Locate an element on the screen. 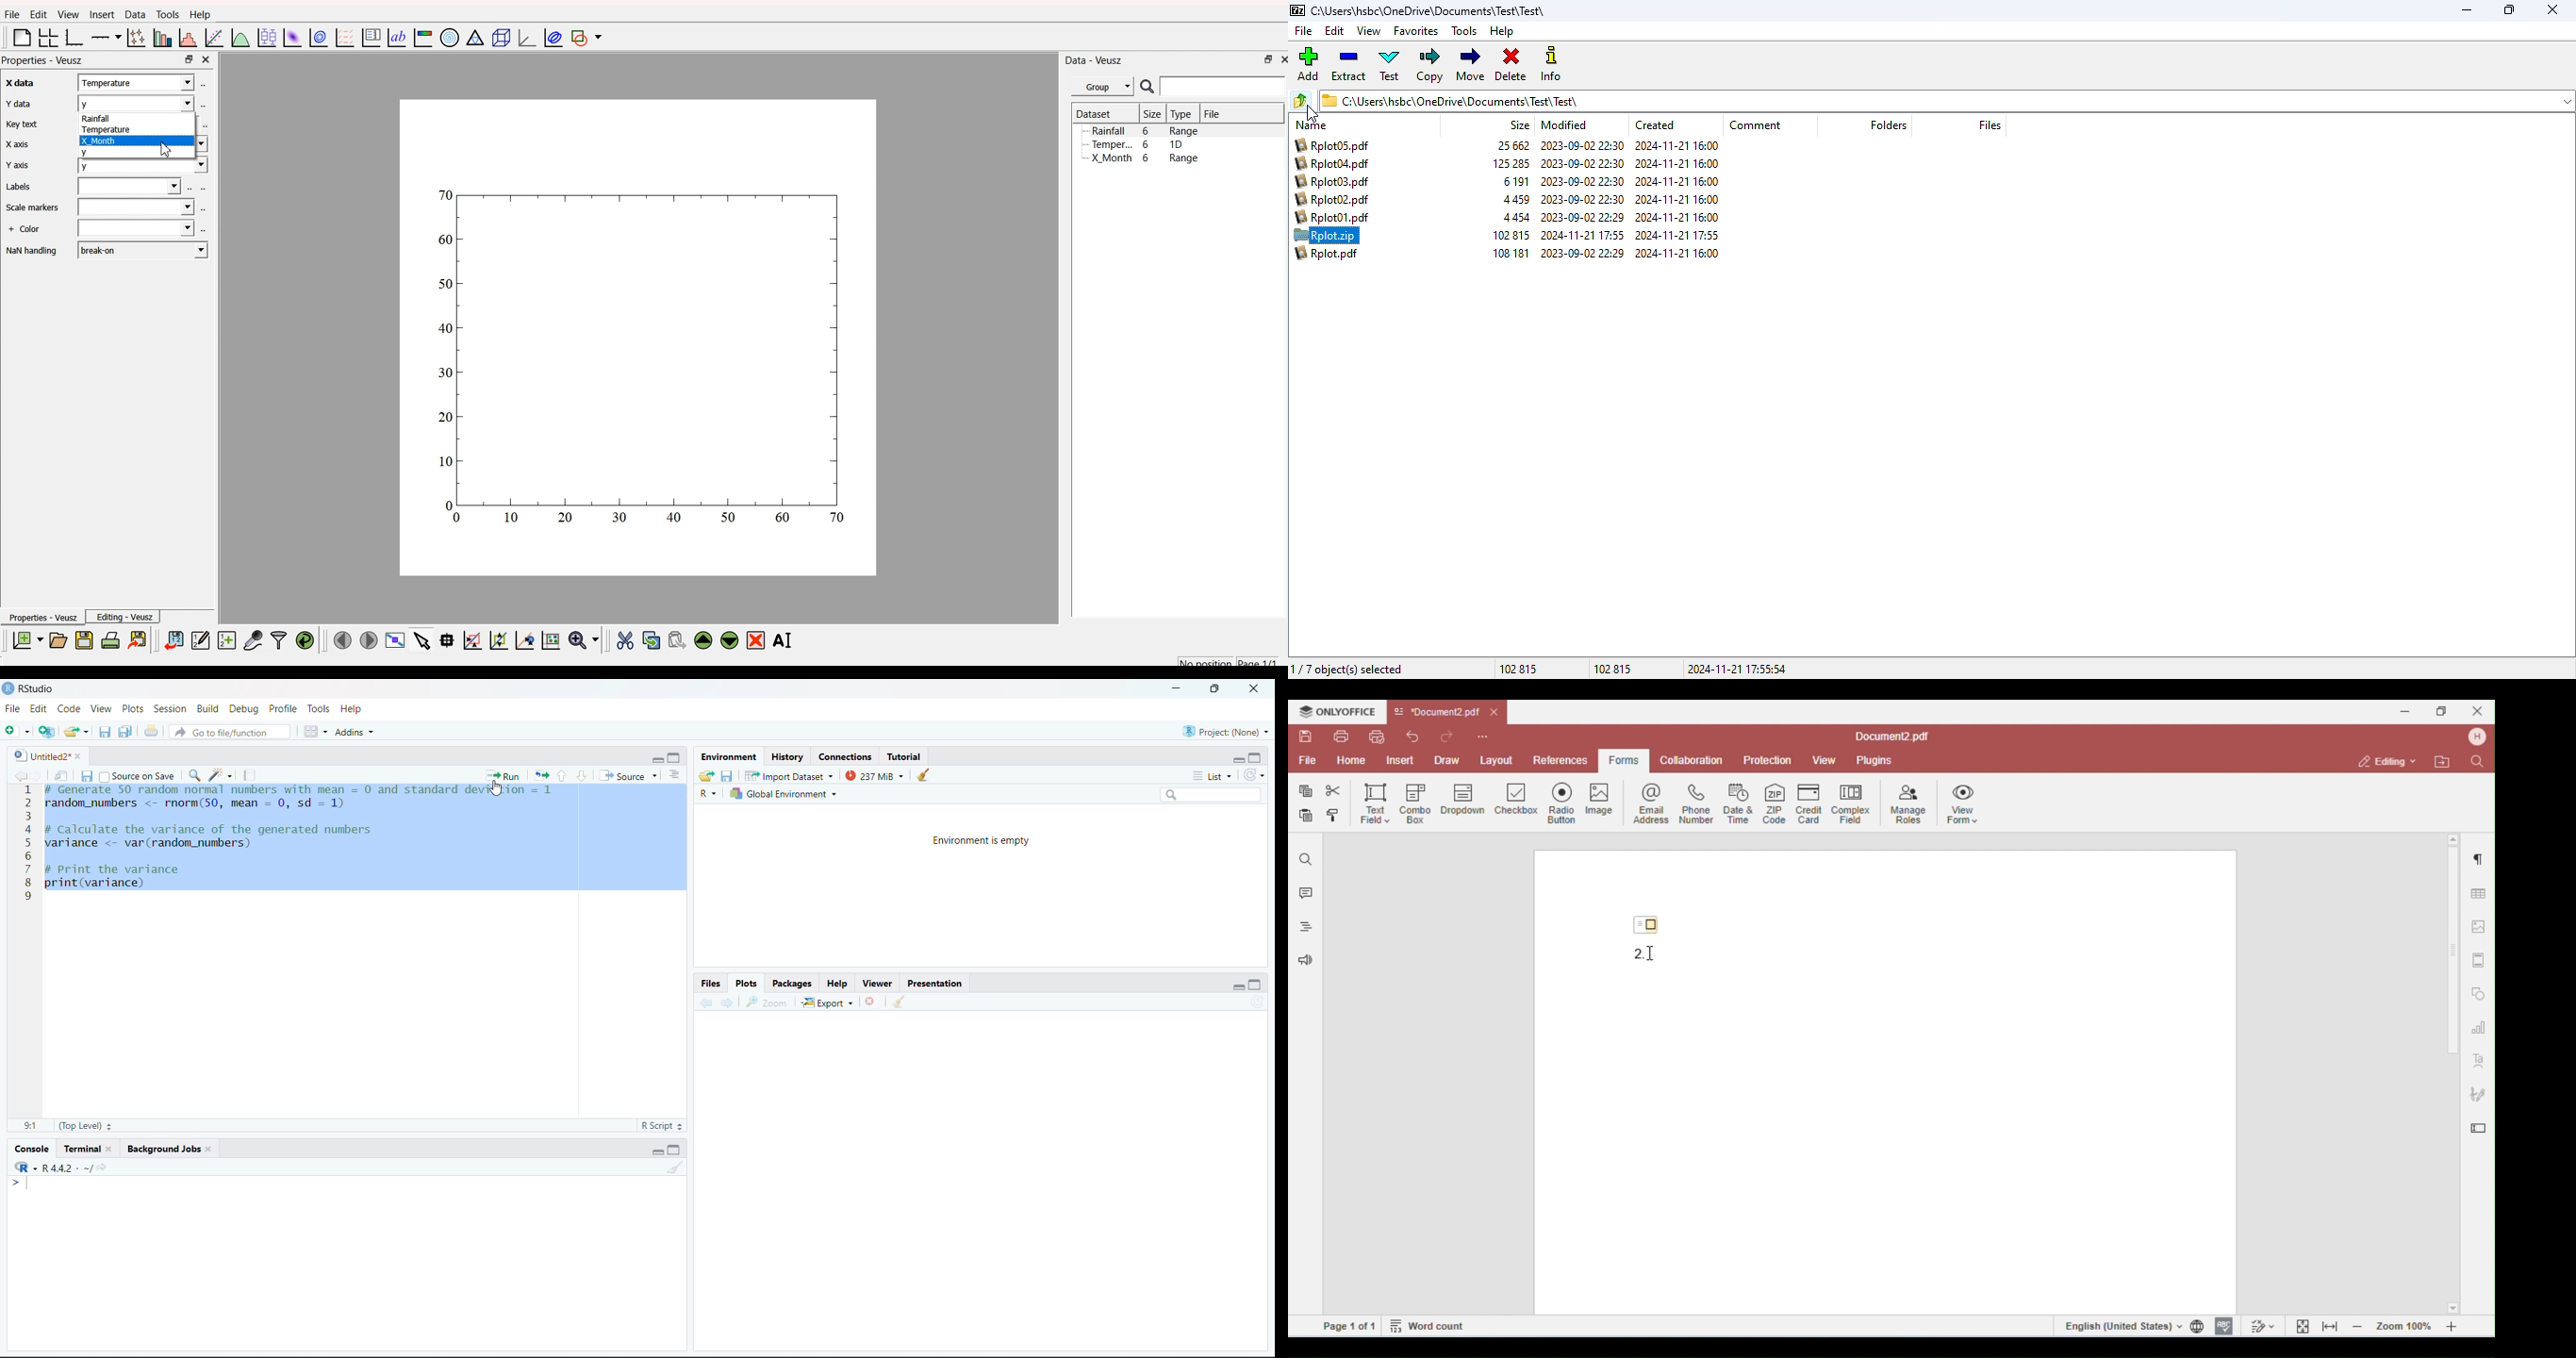 The height and width of the screenshot is (1372, 2576). close is located at coordinates (82, 756).